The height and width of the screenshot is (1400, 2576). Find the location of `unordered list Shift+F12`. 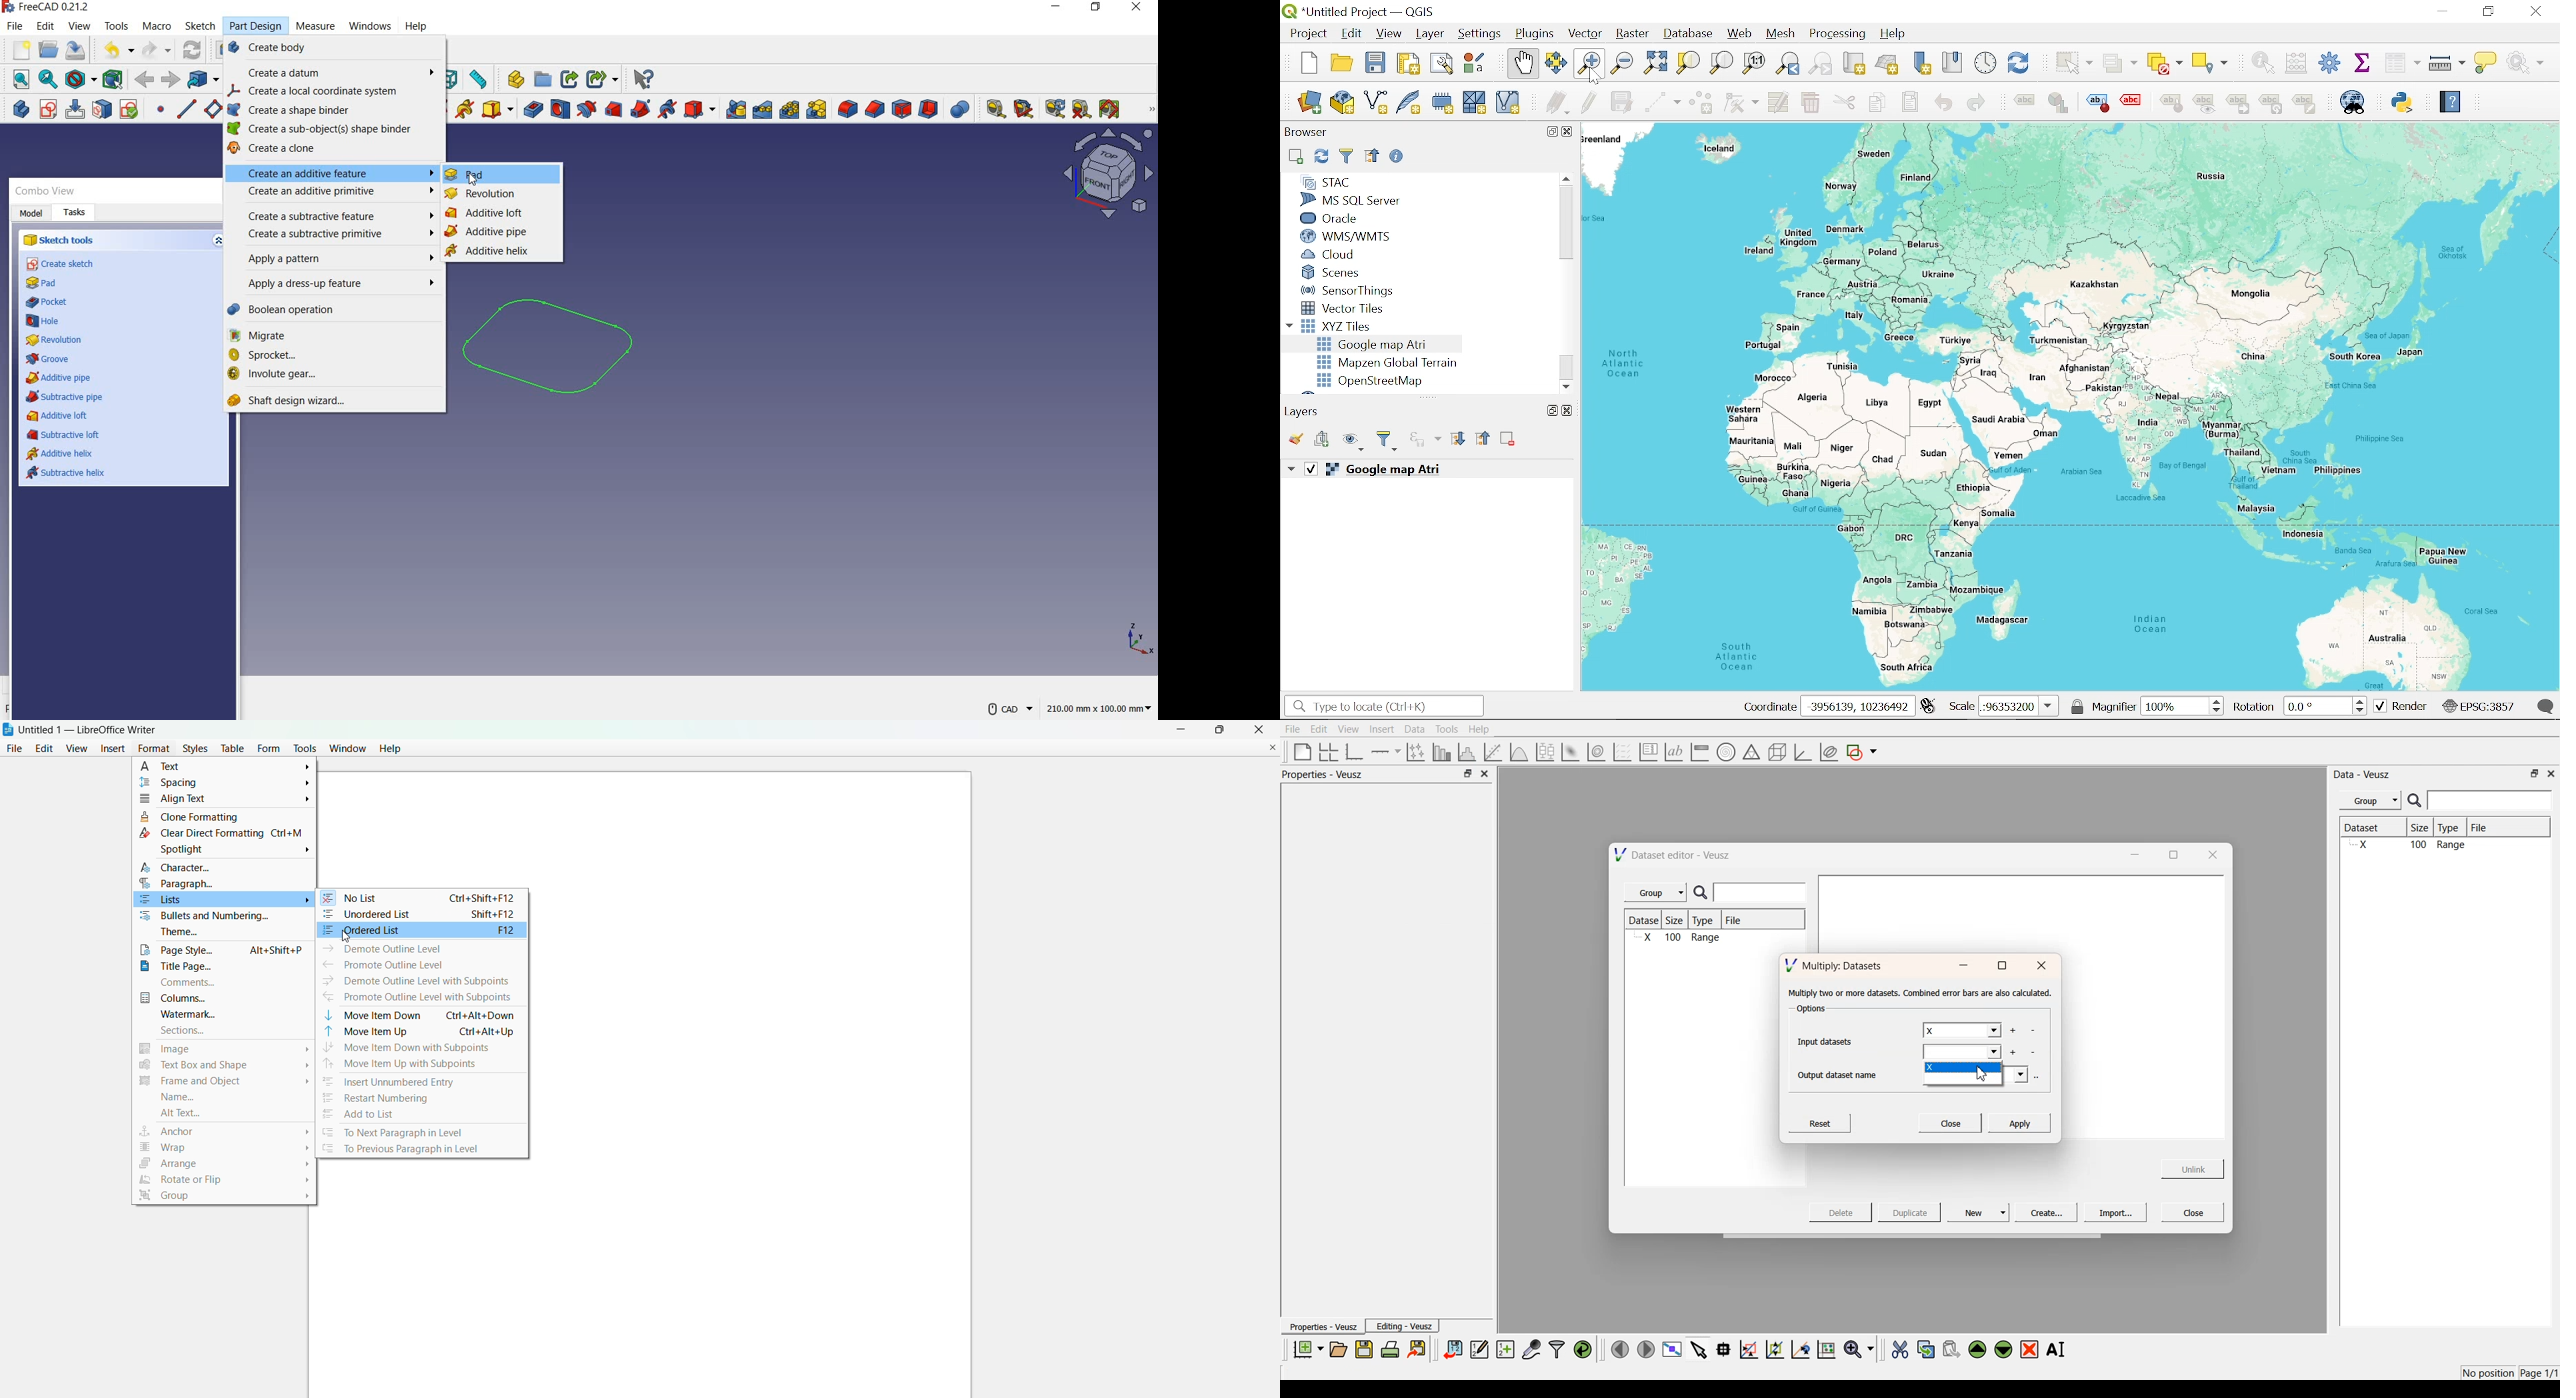

unordered list Shift+F12 is located at coordinates (422, 917).